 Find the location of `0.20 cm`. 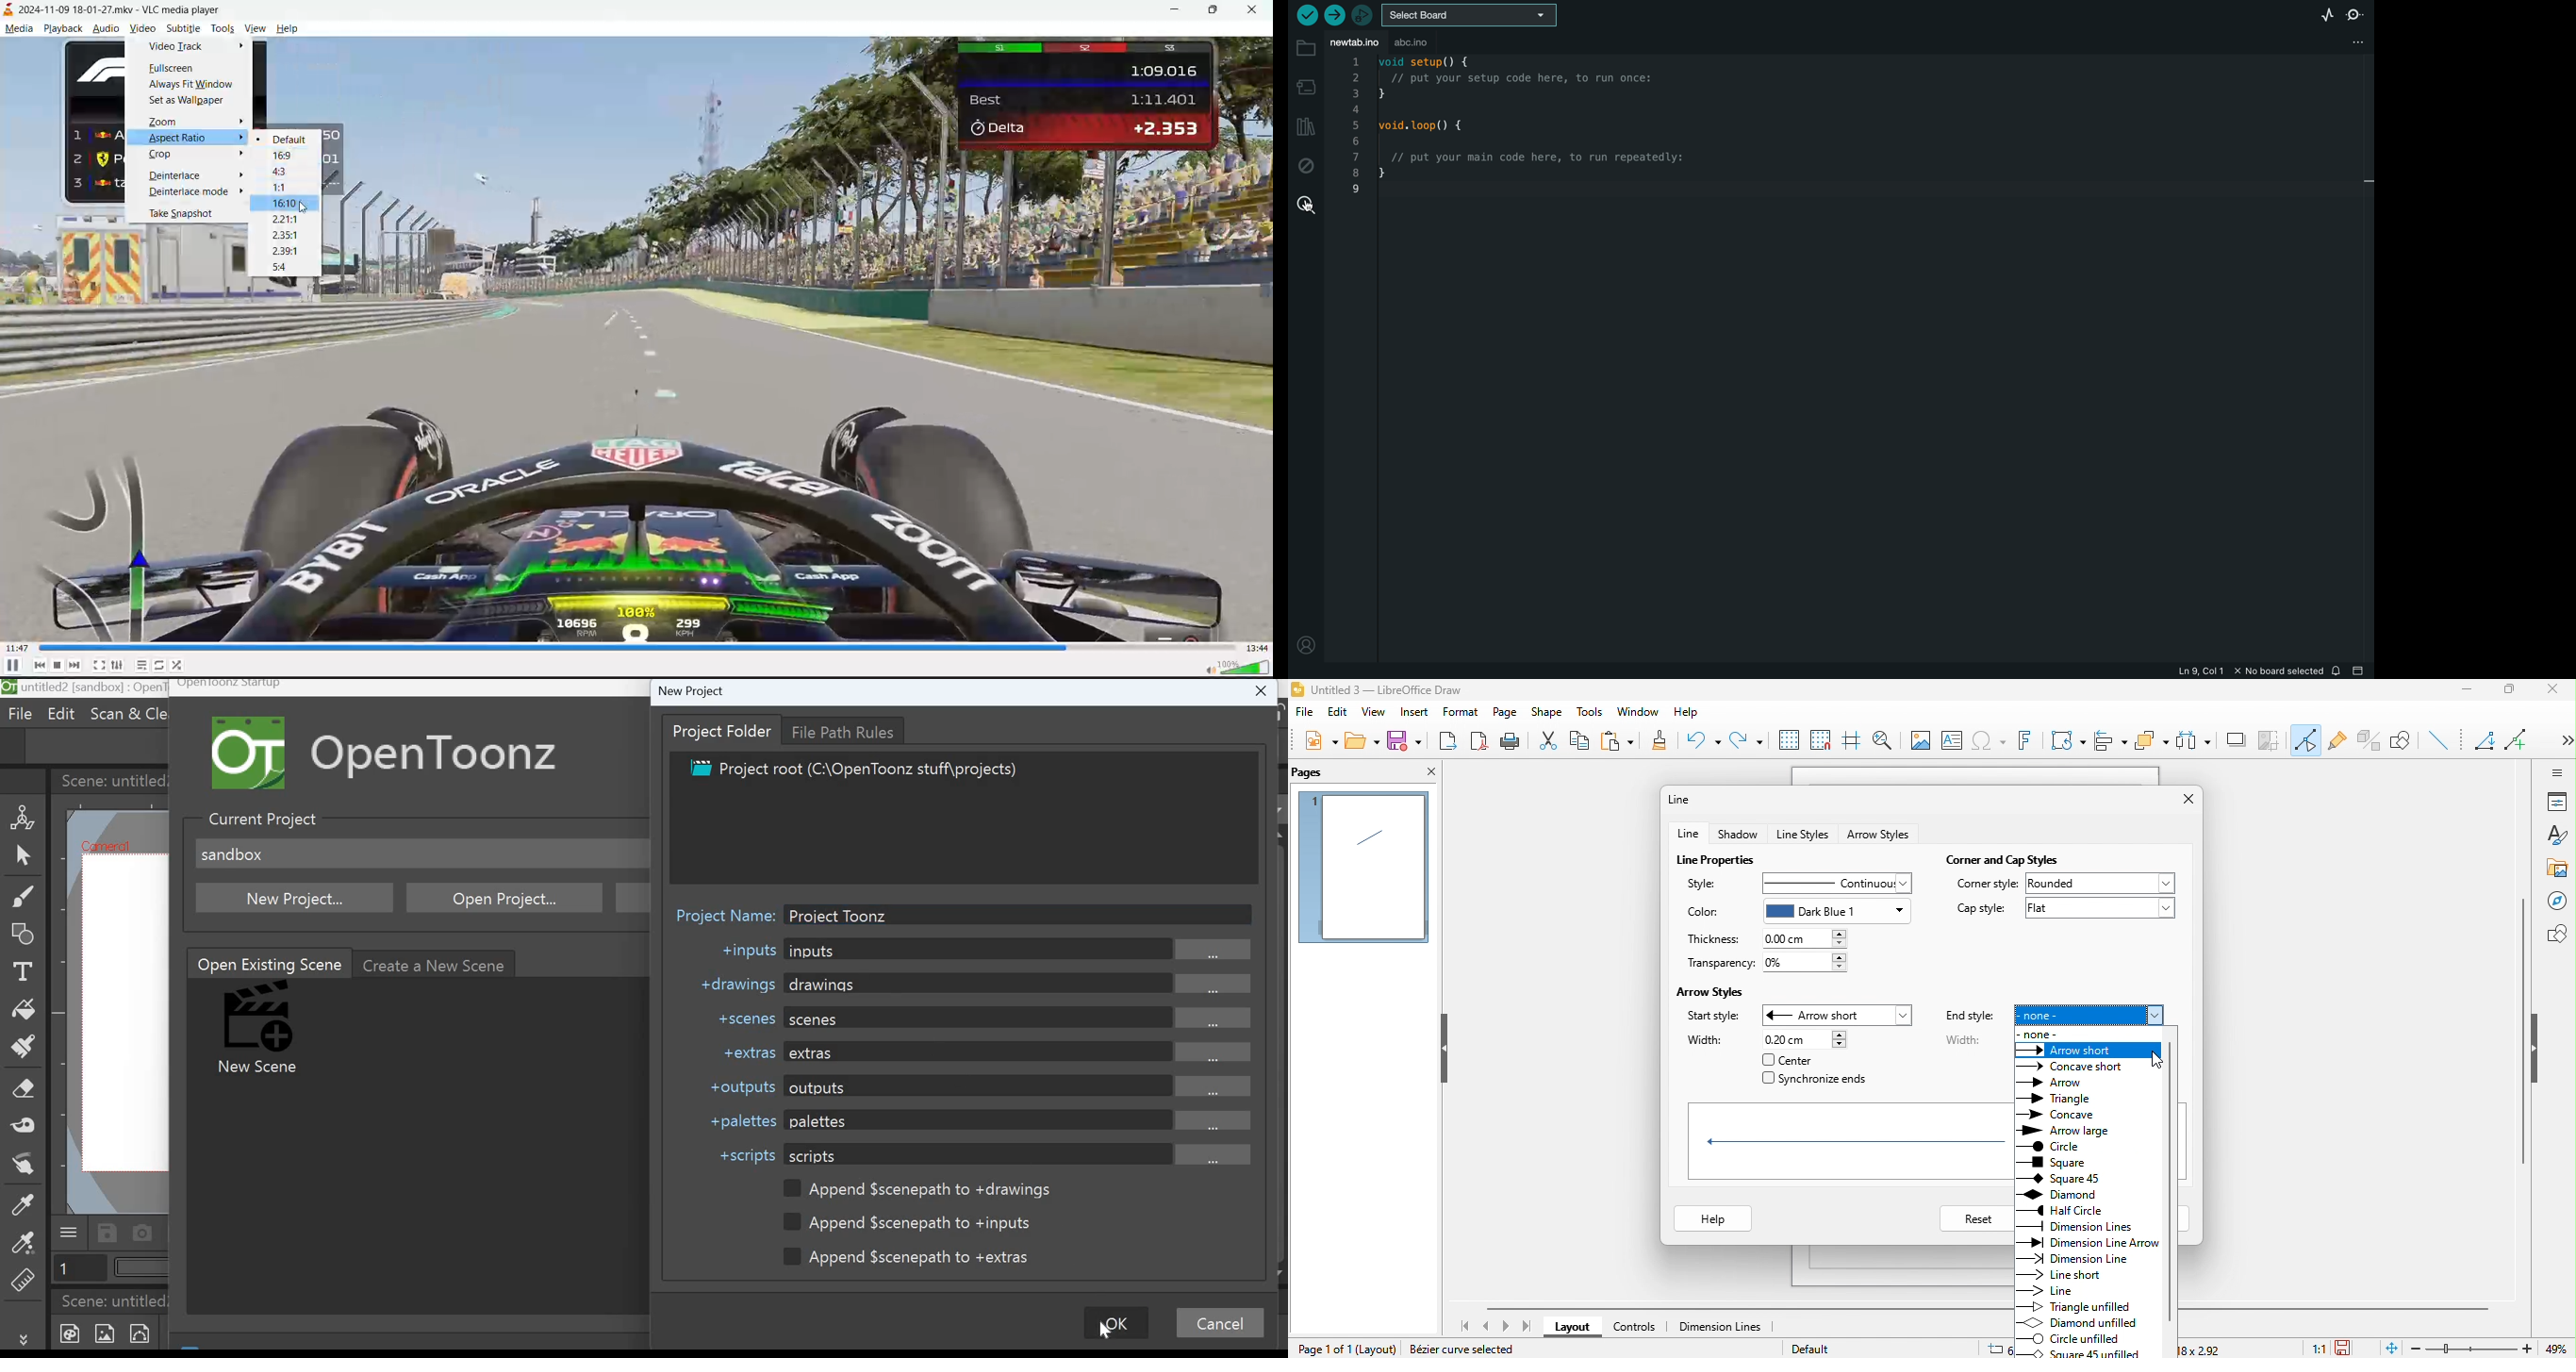

0.20 cm is located at coordinates (1802, 1040).